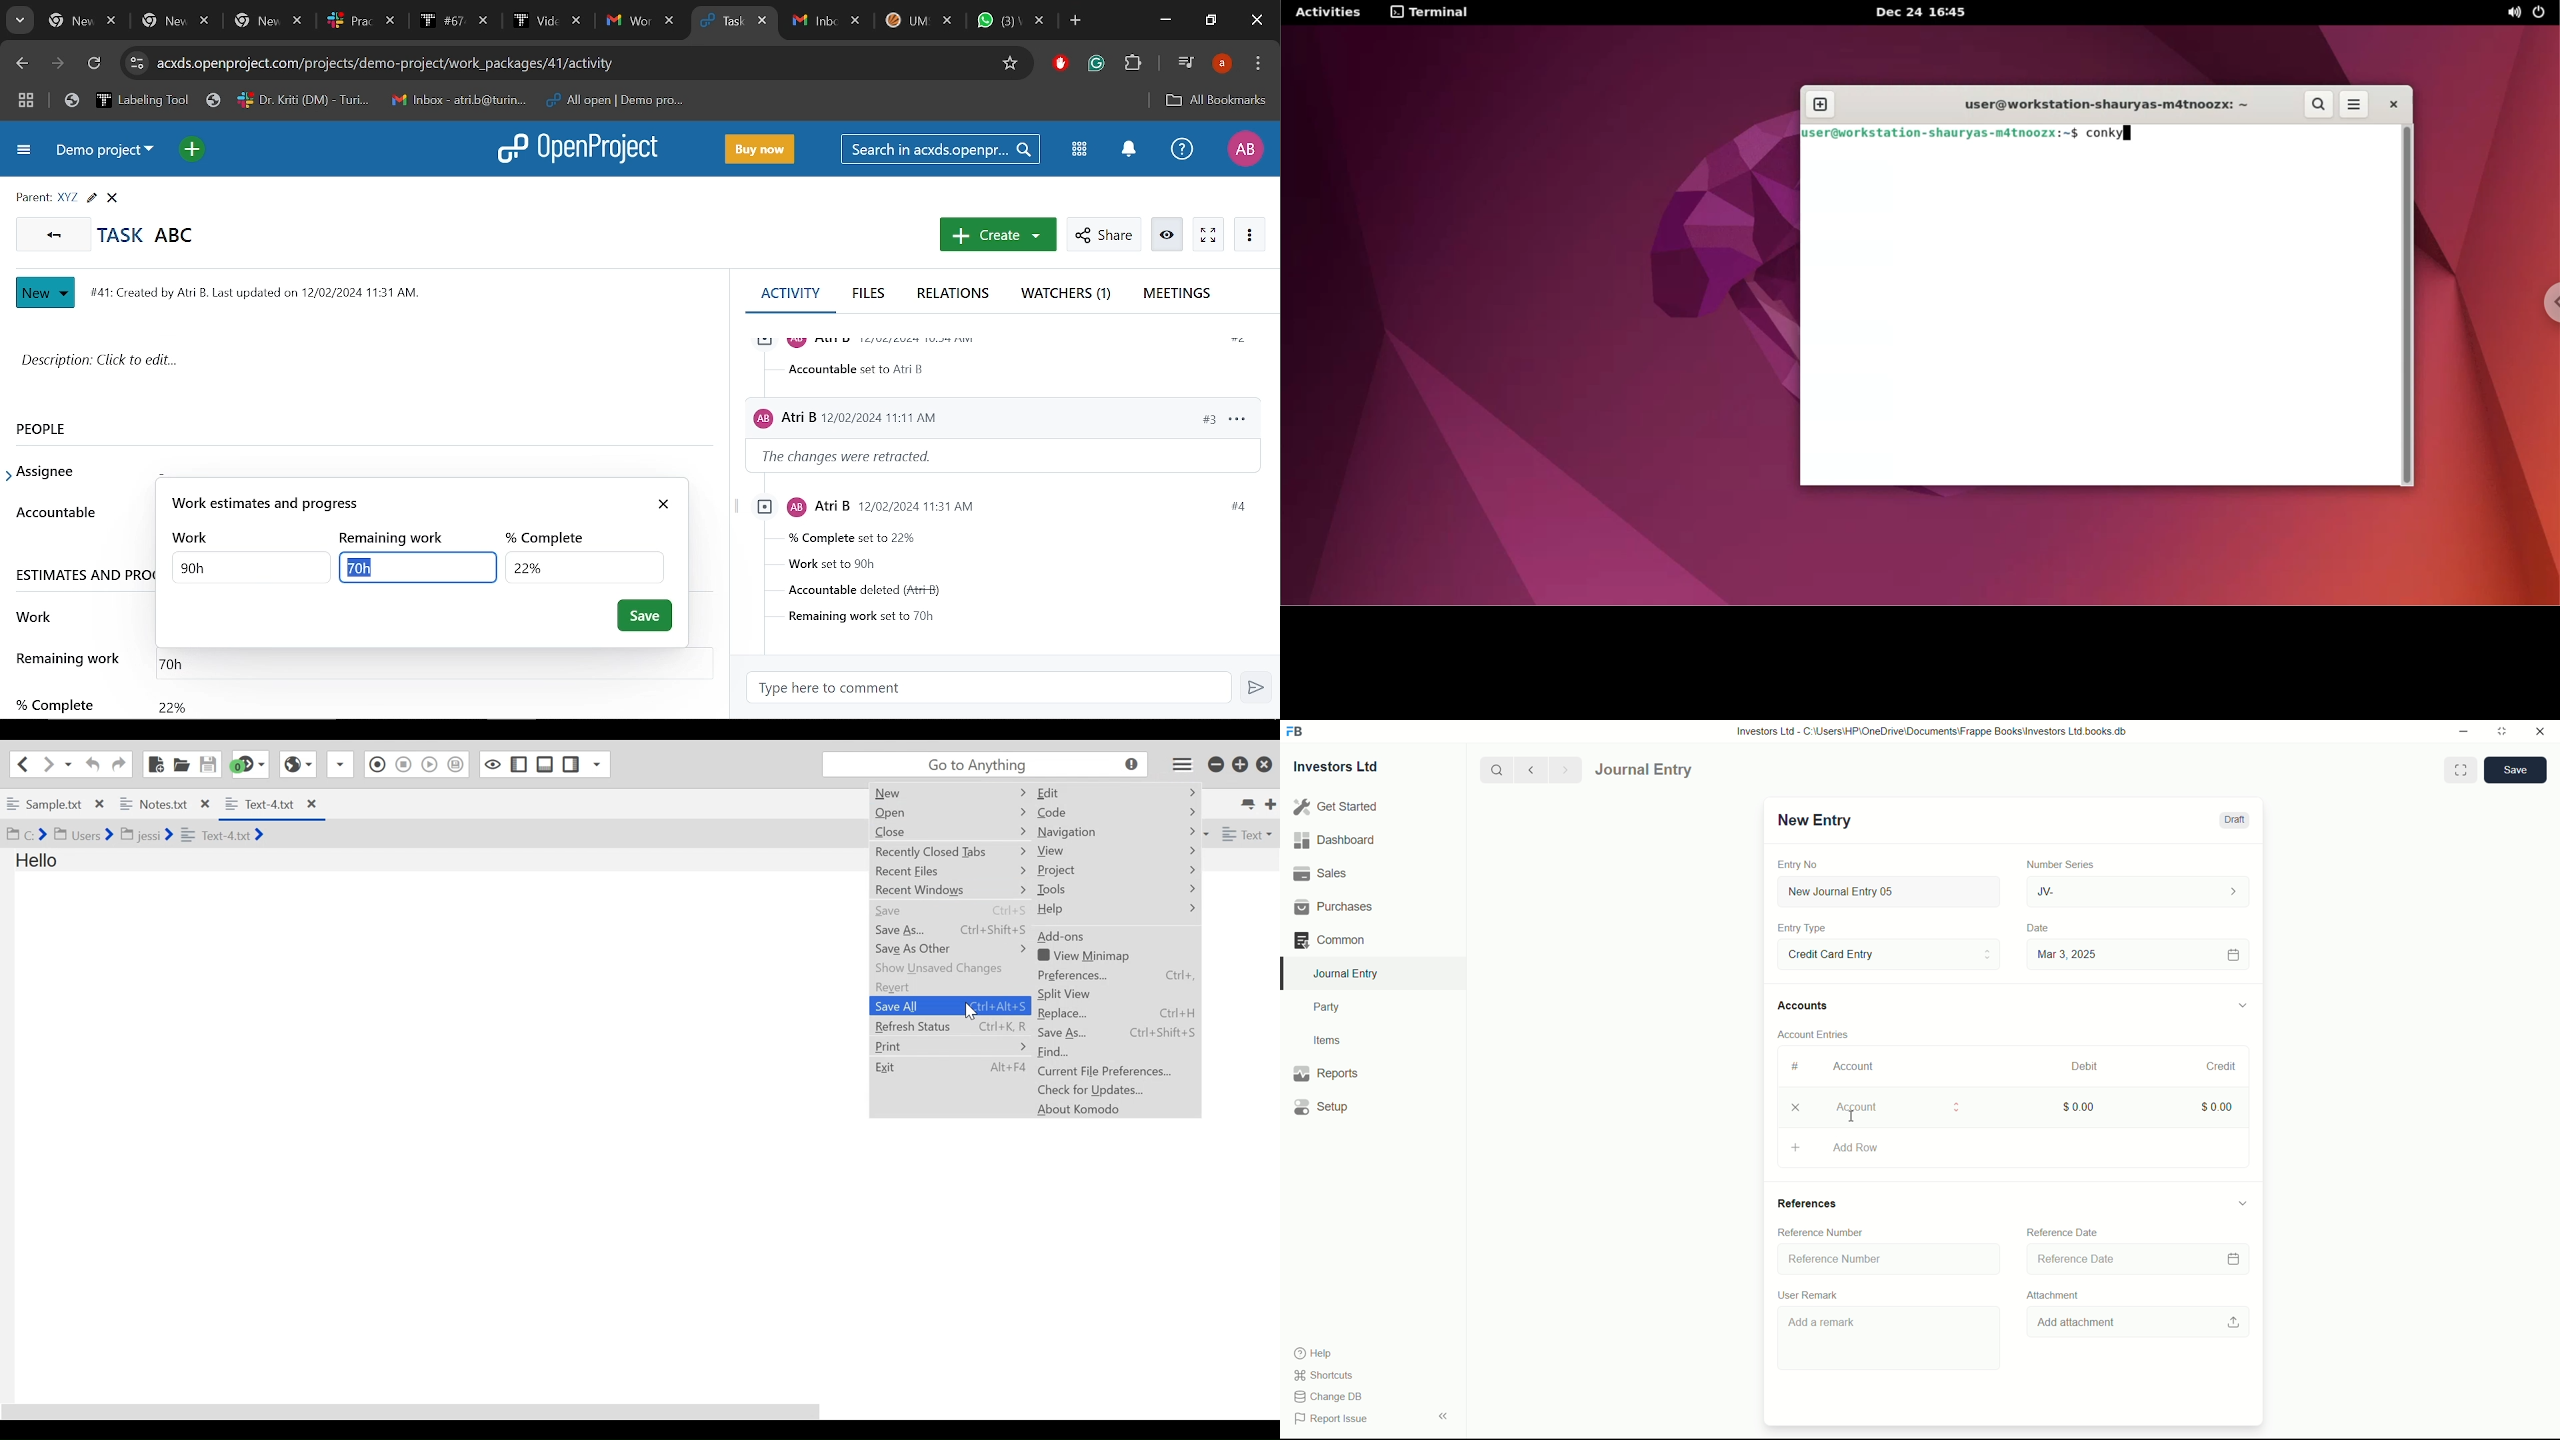 This screenshot has width=2576, height=1456. Describe the element at coordinates (71, 658) in the screenshot. I see `remaining work` at that location.